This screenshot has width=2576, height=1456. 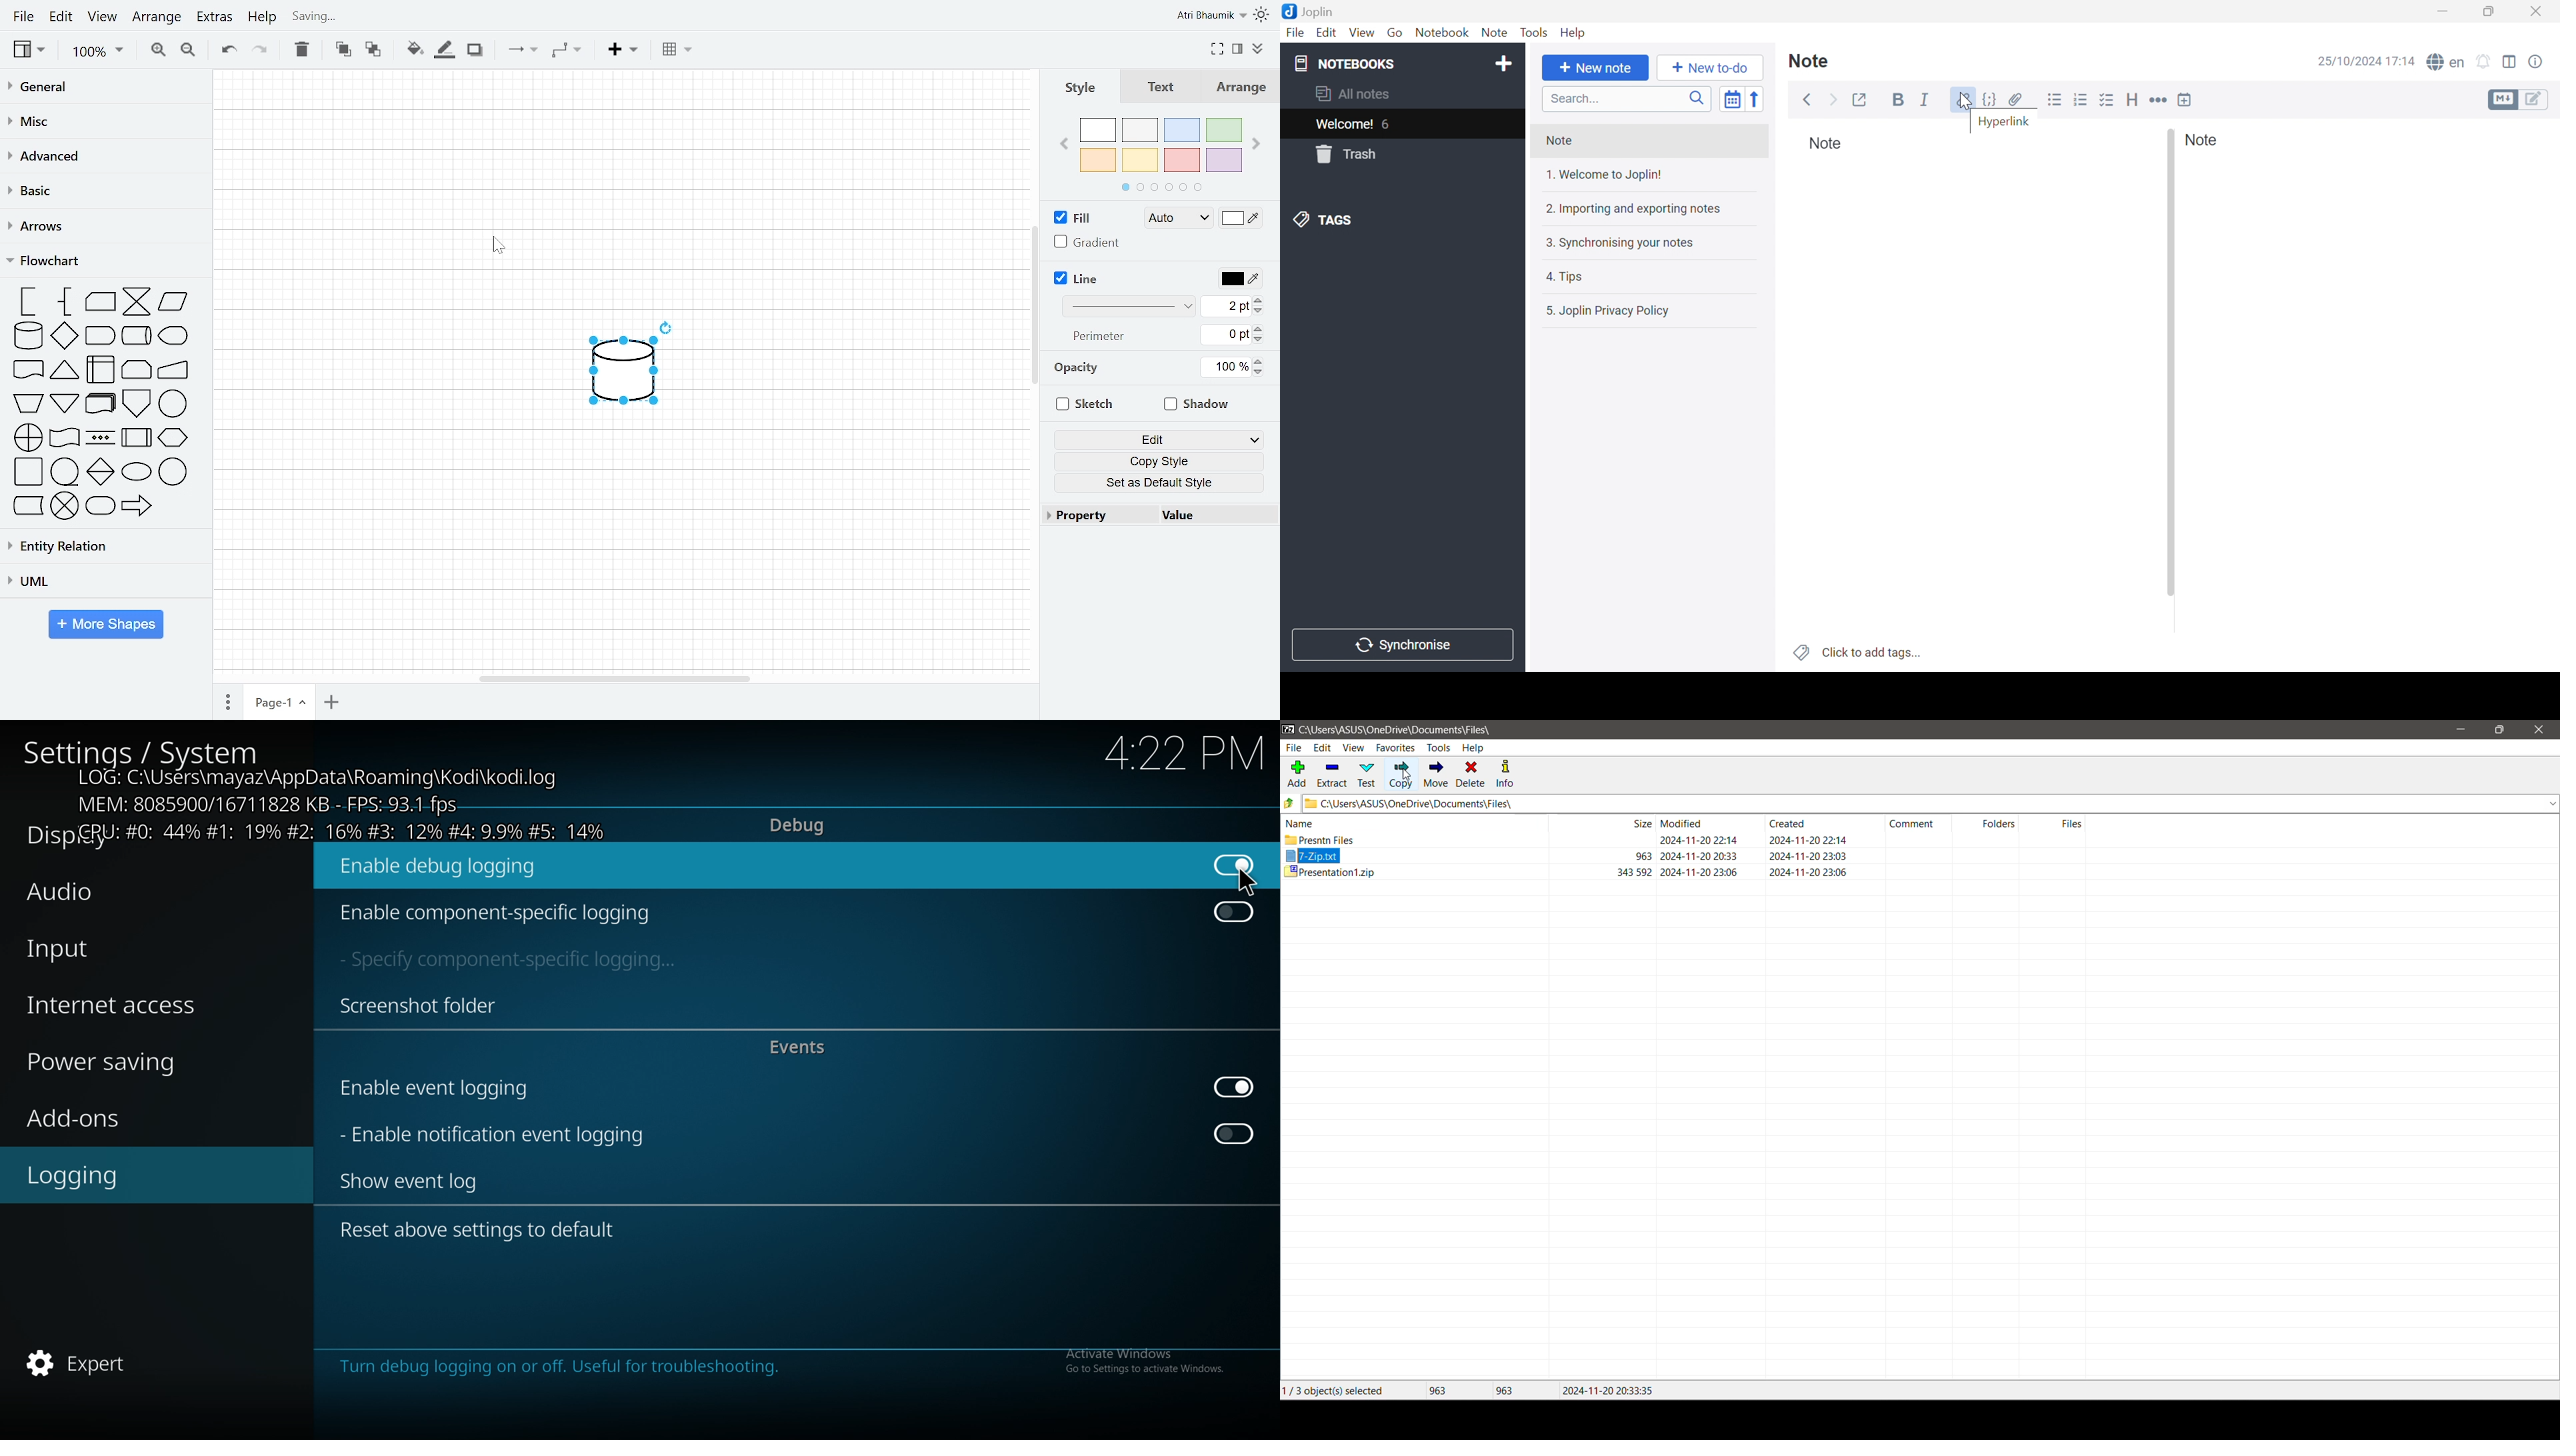 What do you see at coordinates (65, 404) in the screenshot?
I see `merge or storage` at bounding box center [65, 404].